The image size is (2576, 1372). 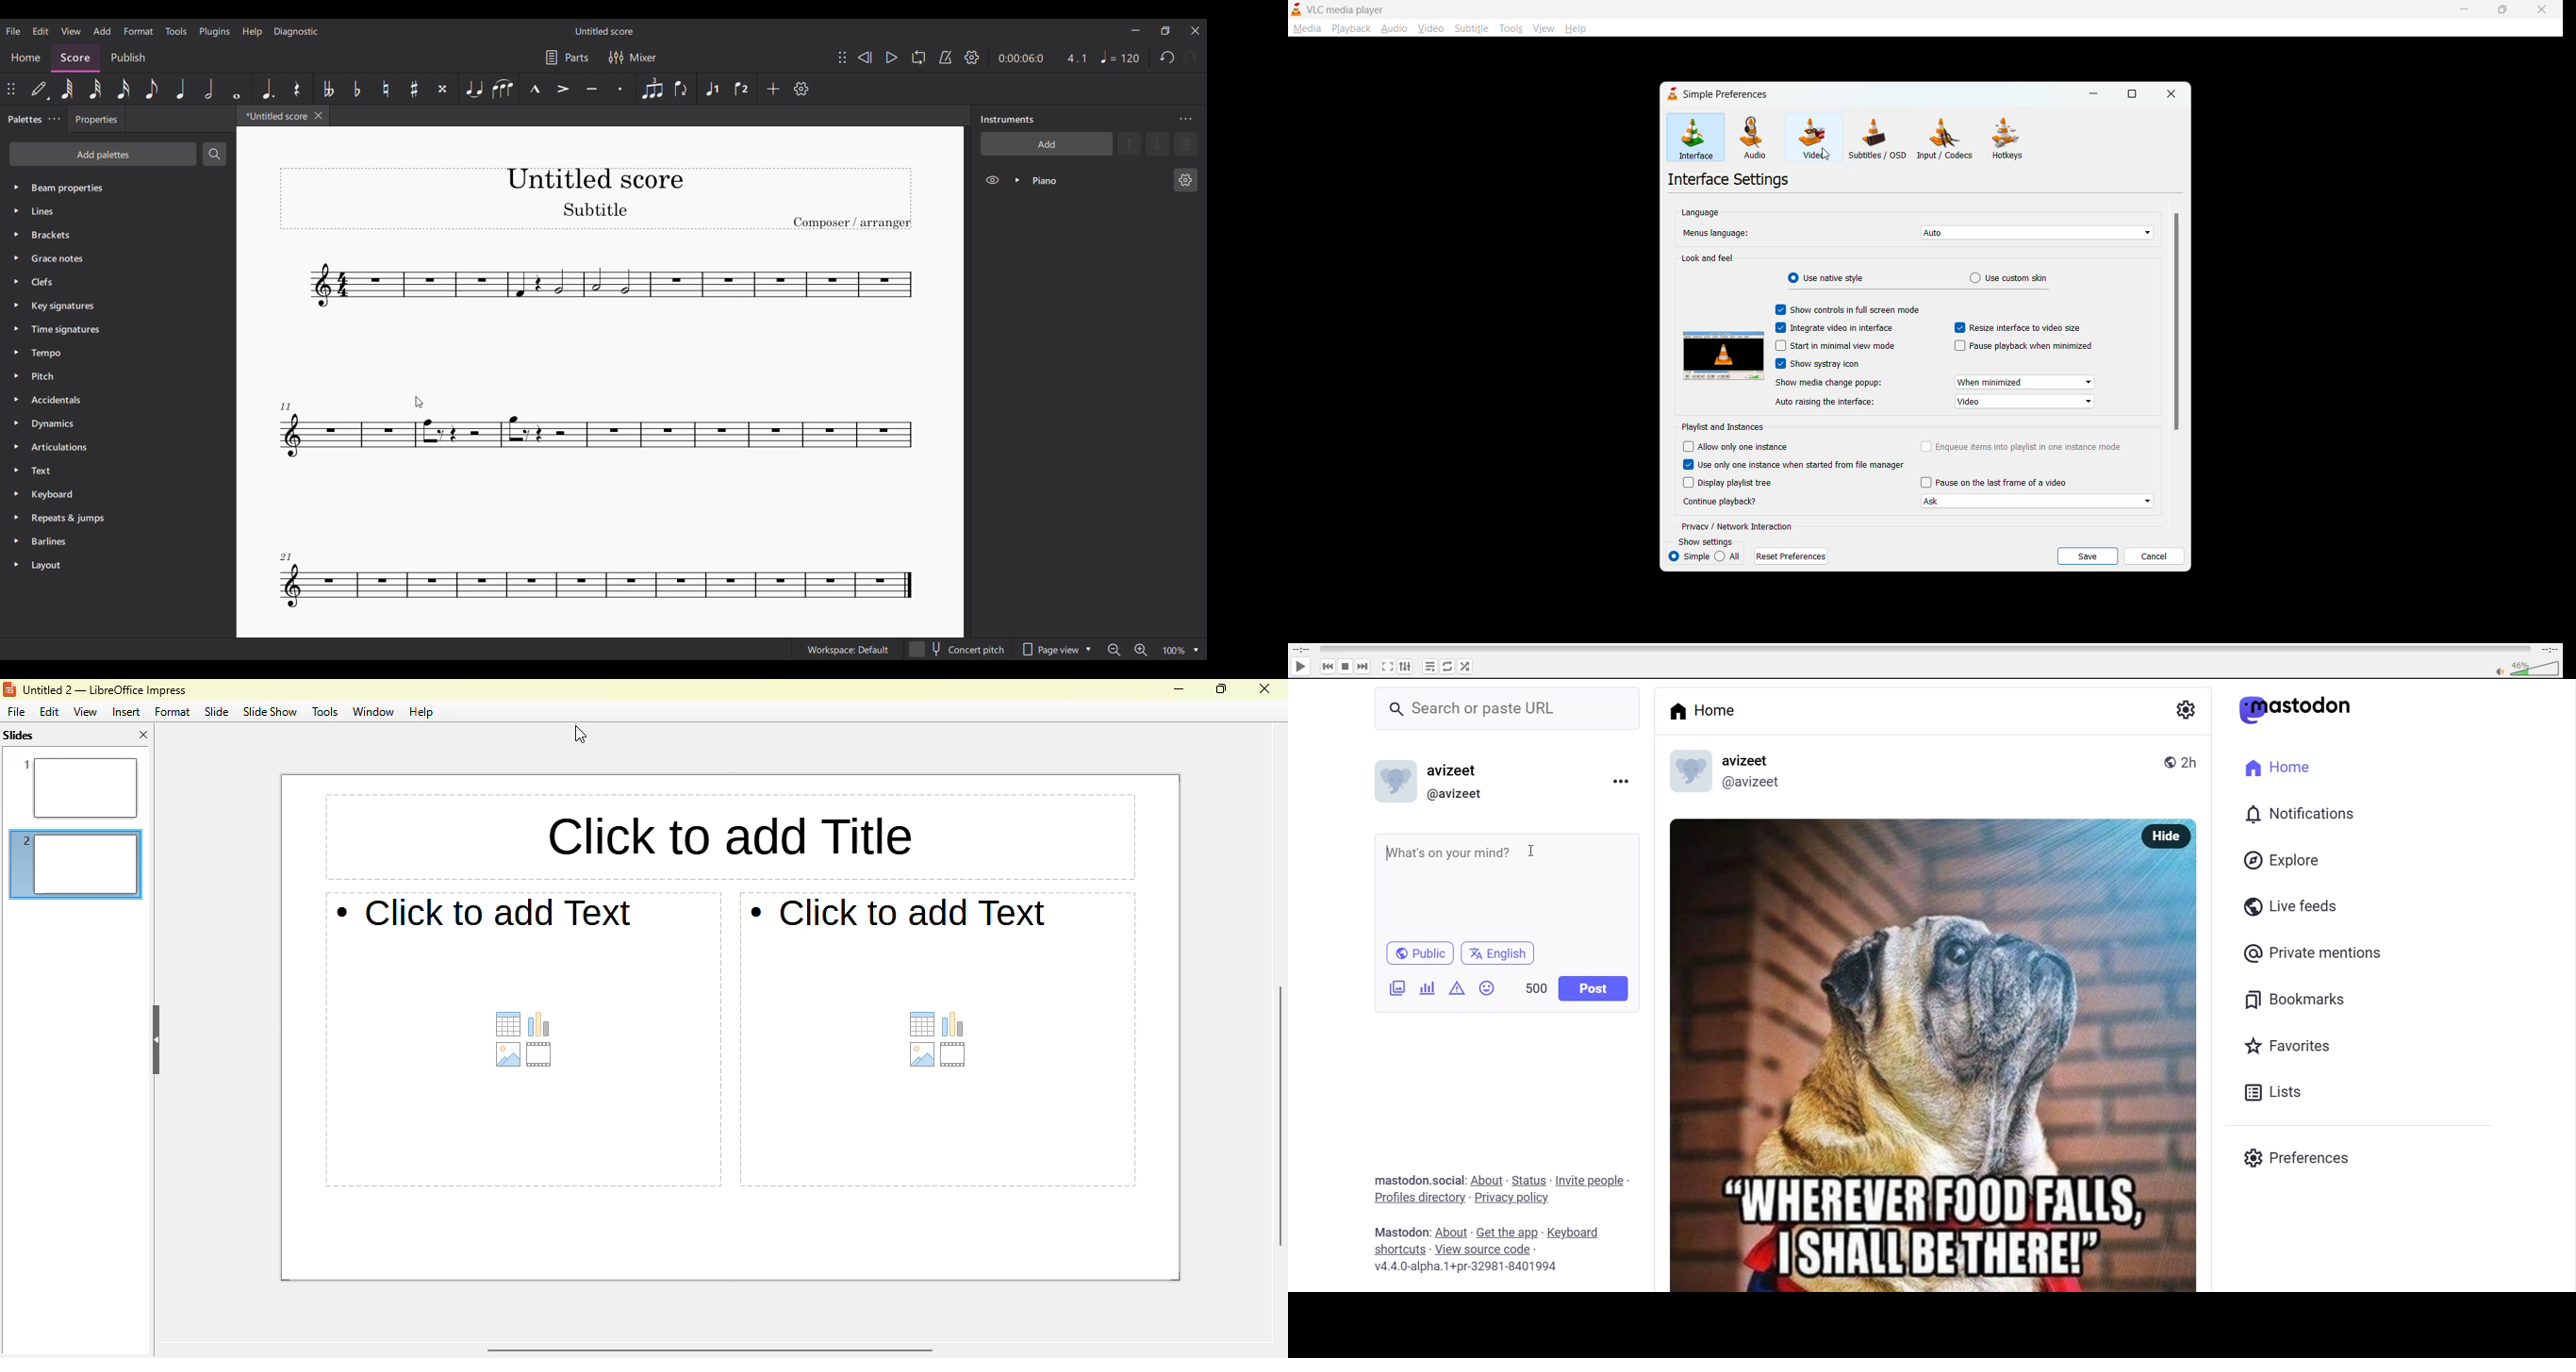 I want to click on 500, so click(x=1534, y=987).